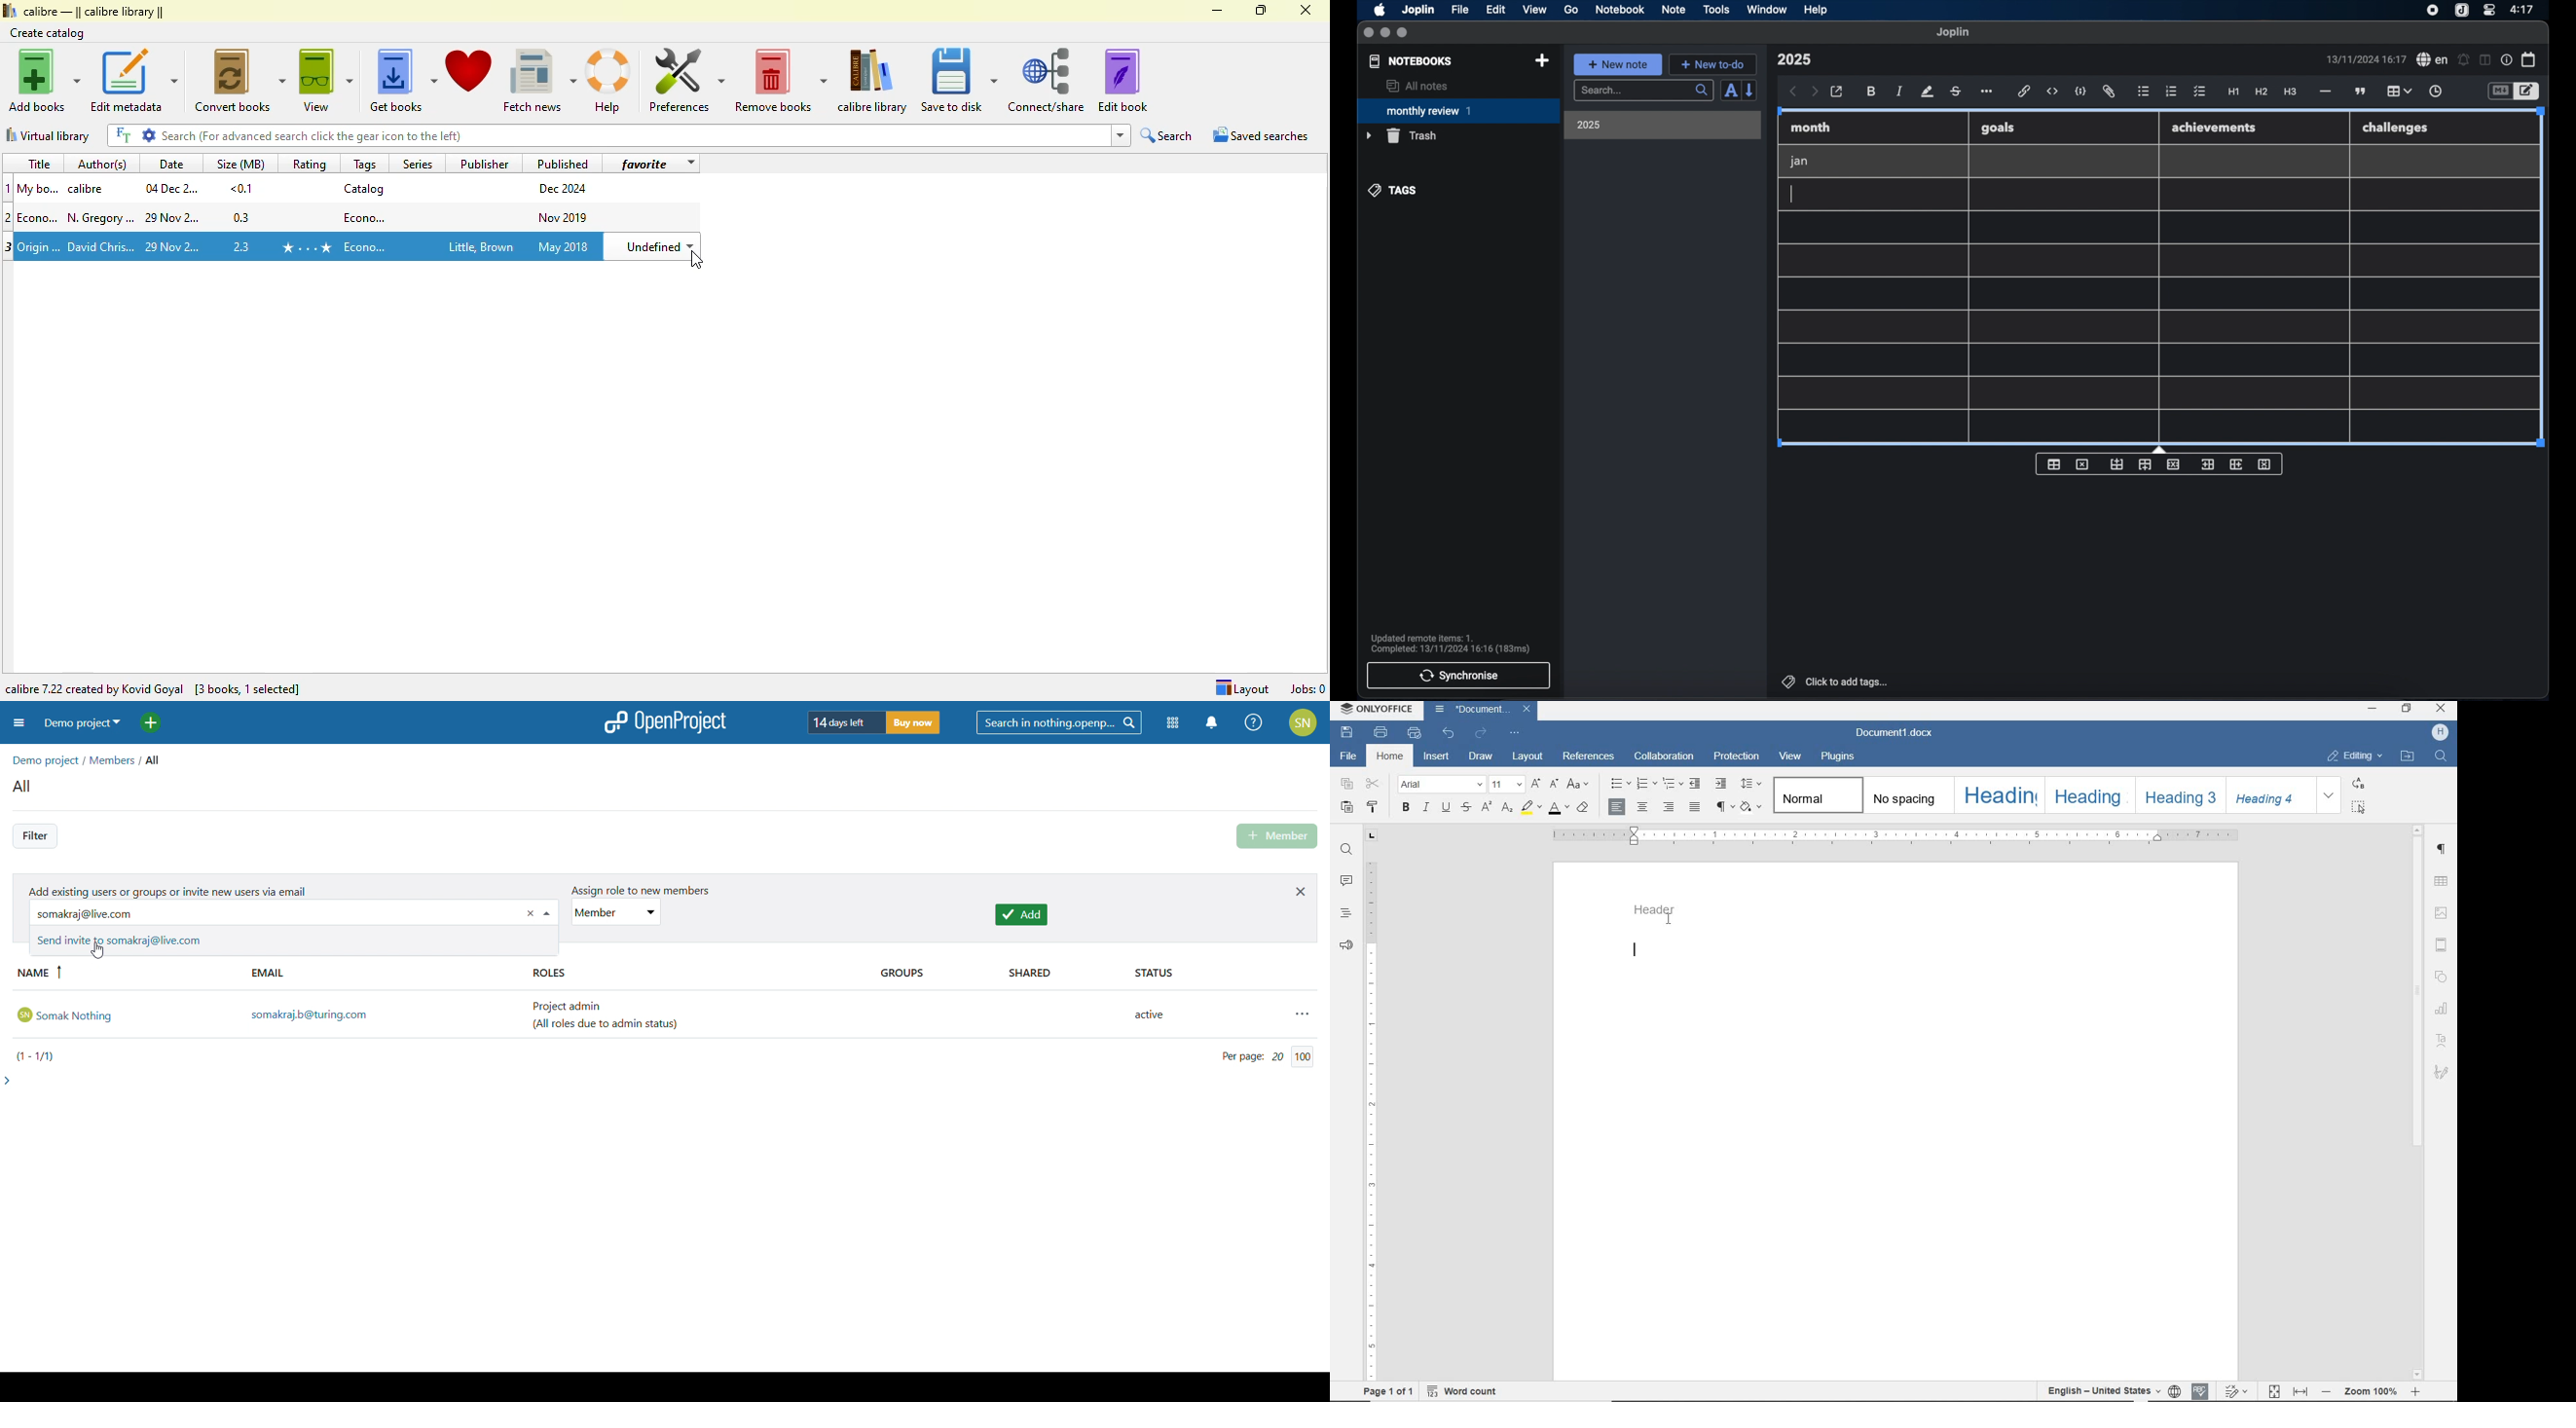 This screenshot has width=2576, height=1428. I want to click on block quotes, so click(2361, 92).